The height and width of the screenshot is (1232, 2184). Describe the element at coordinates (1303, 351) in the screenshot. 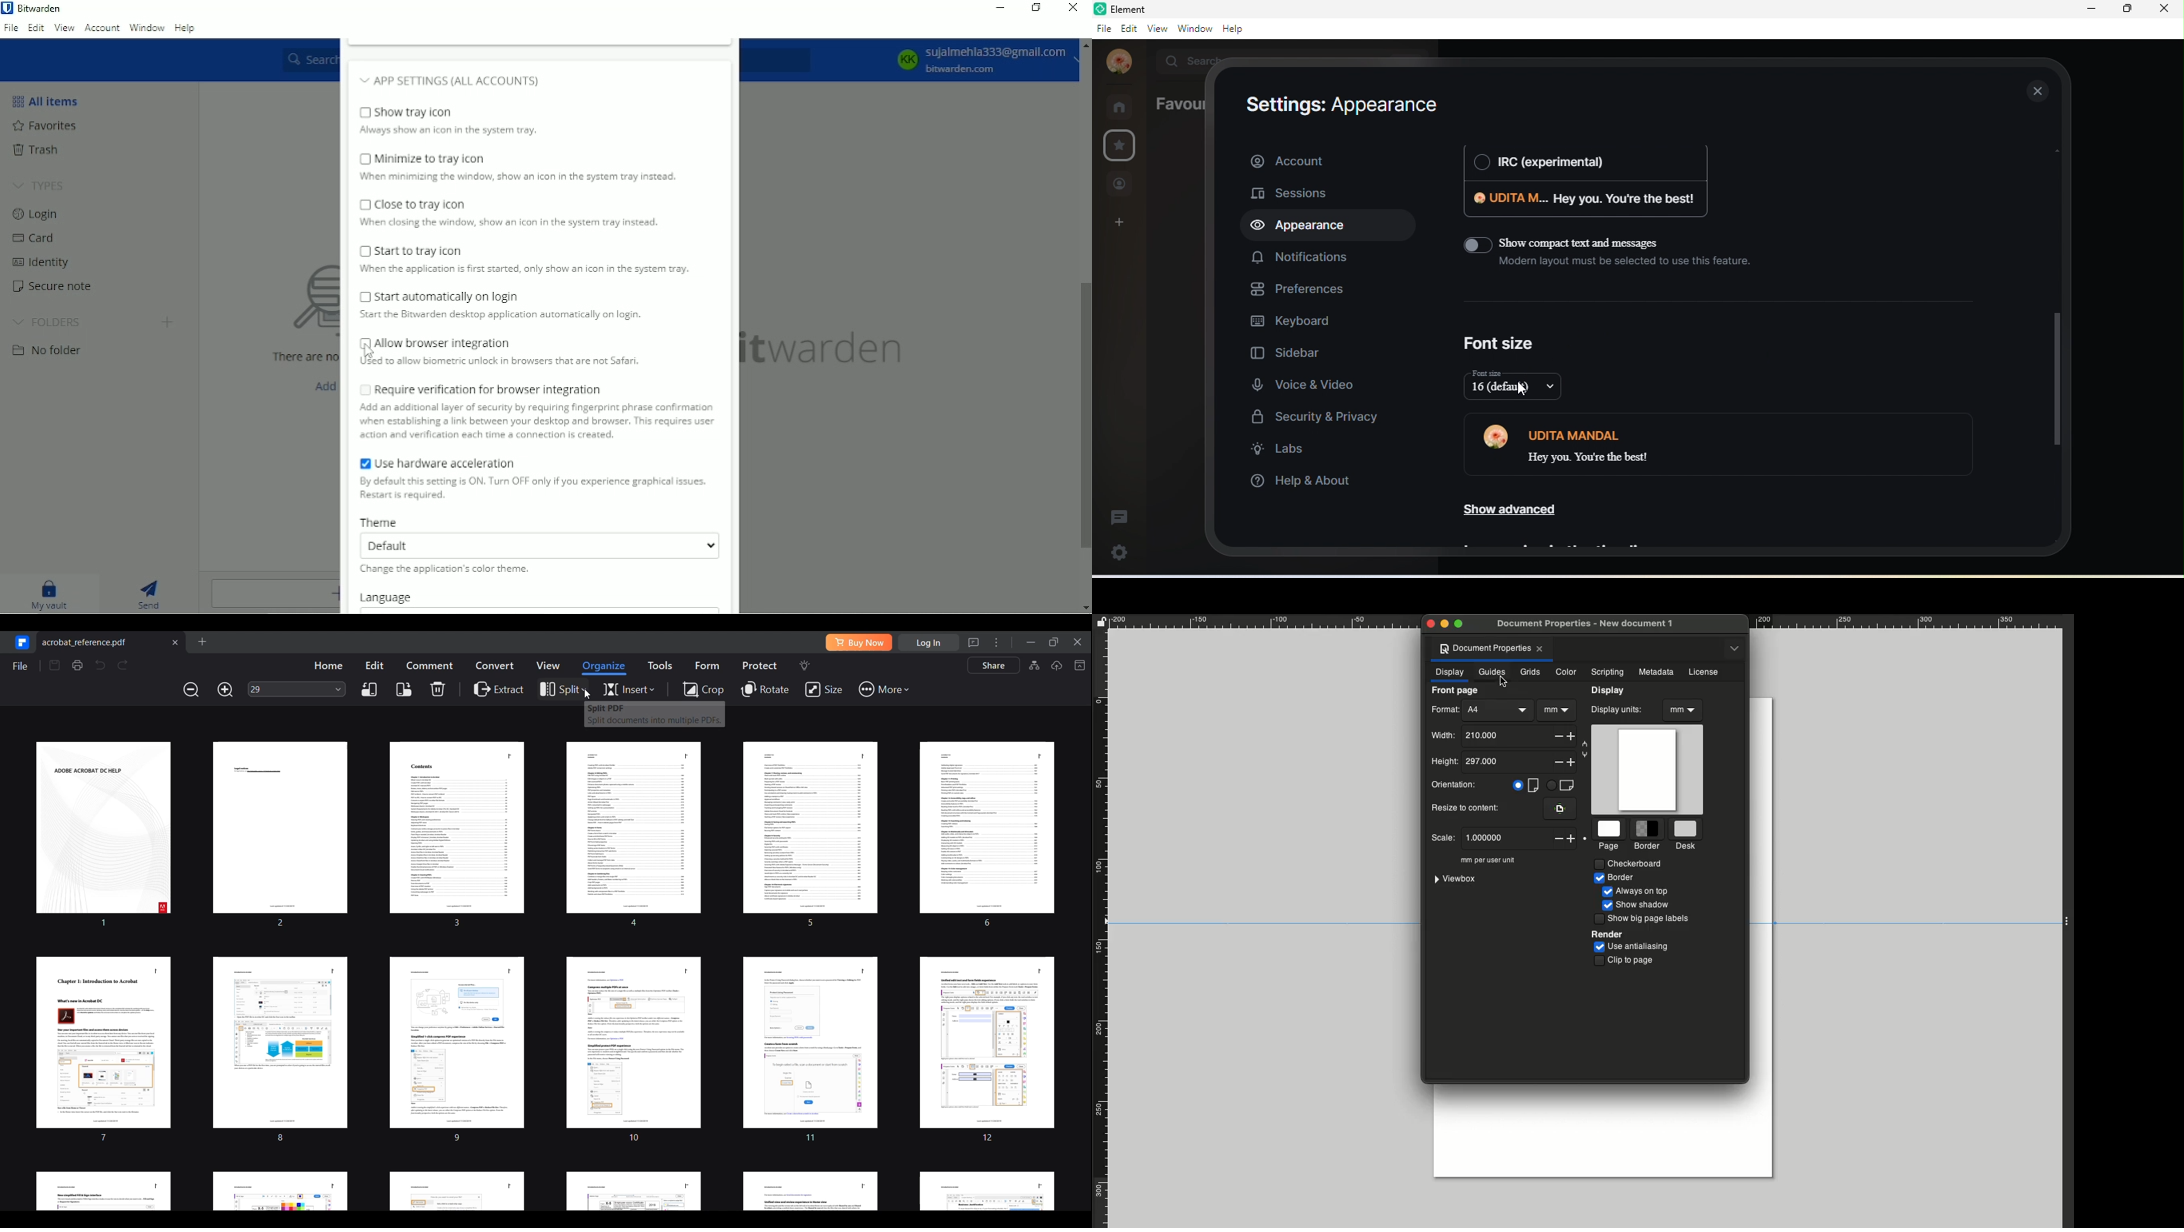

I see `sidebar` at that location.